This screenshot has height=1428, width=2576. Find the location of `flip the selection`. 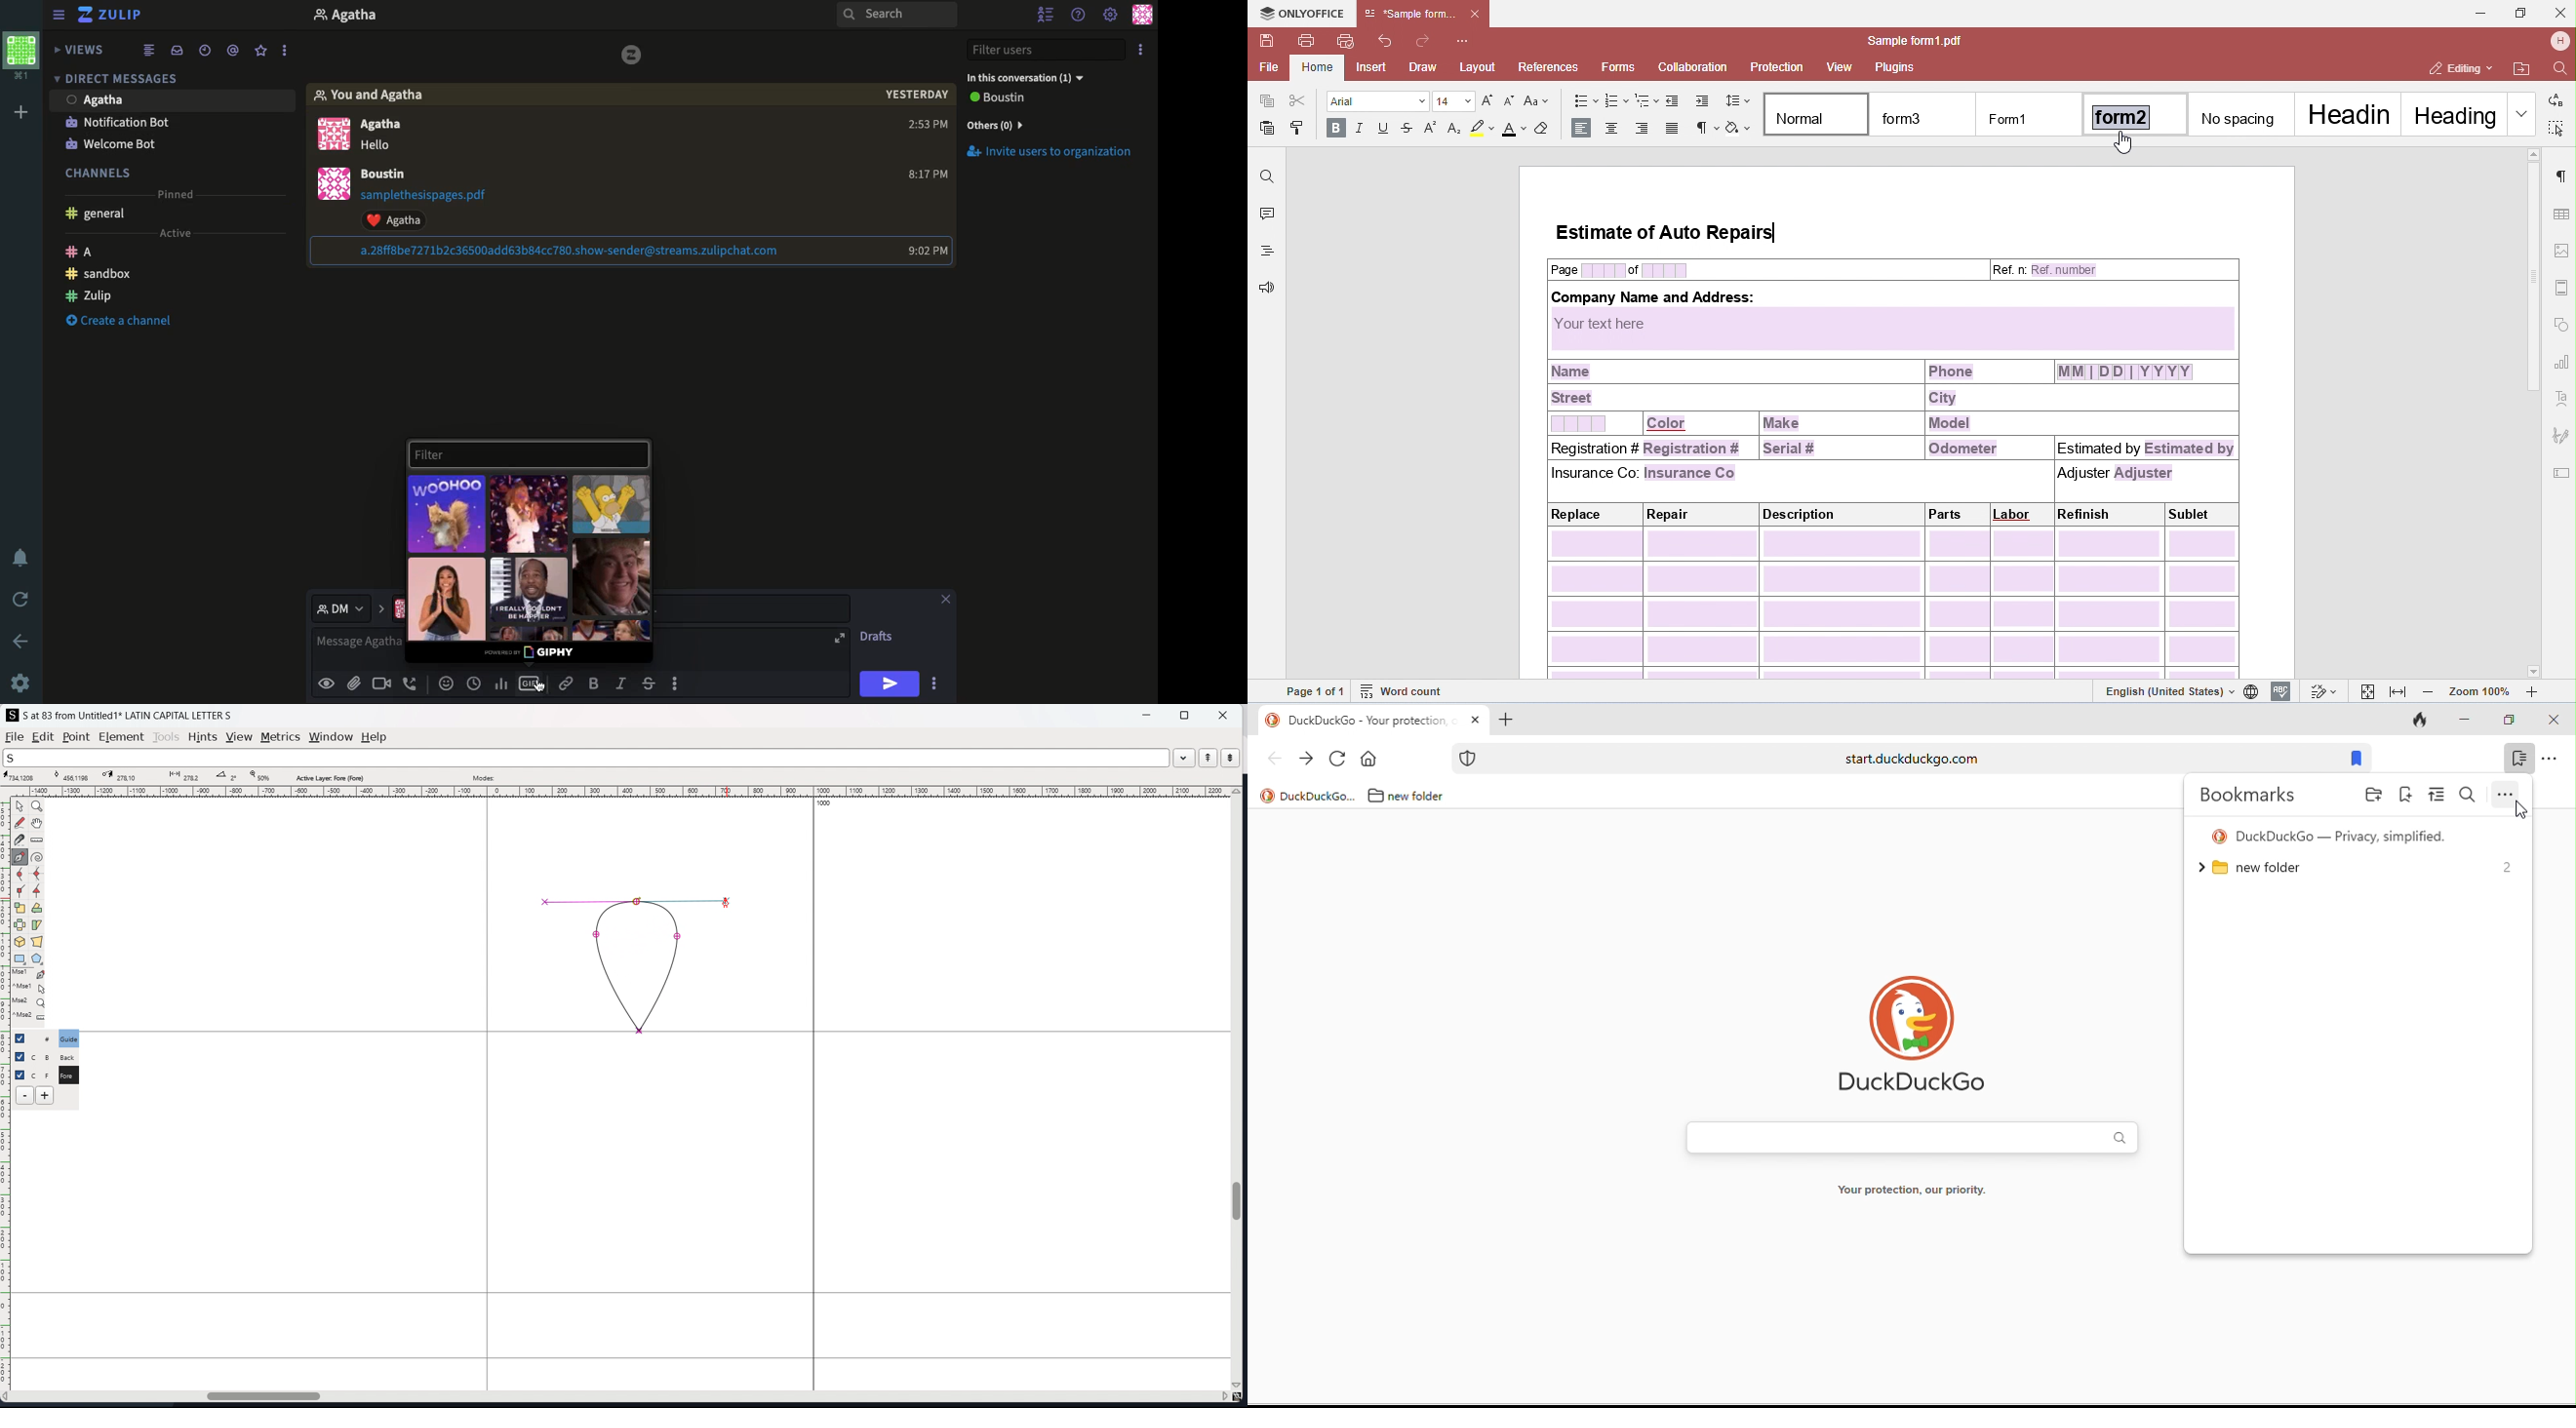

flip the selection is located at coordinates (20, 925).